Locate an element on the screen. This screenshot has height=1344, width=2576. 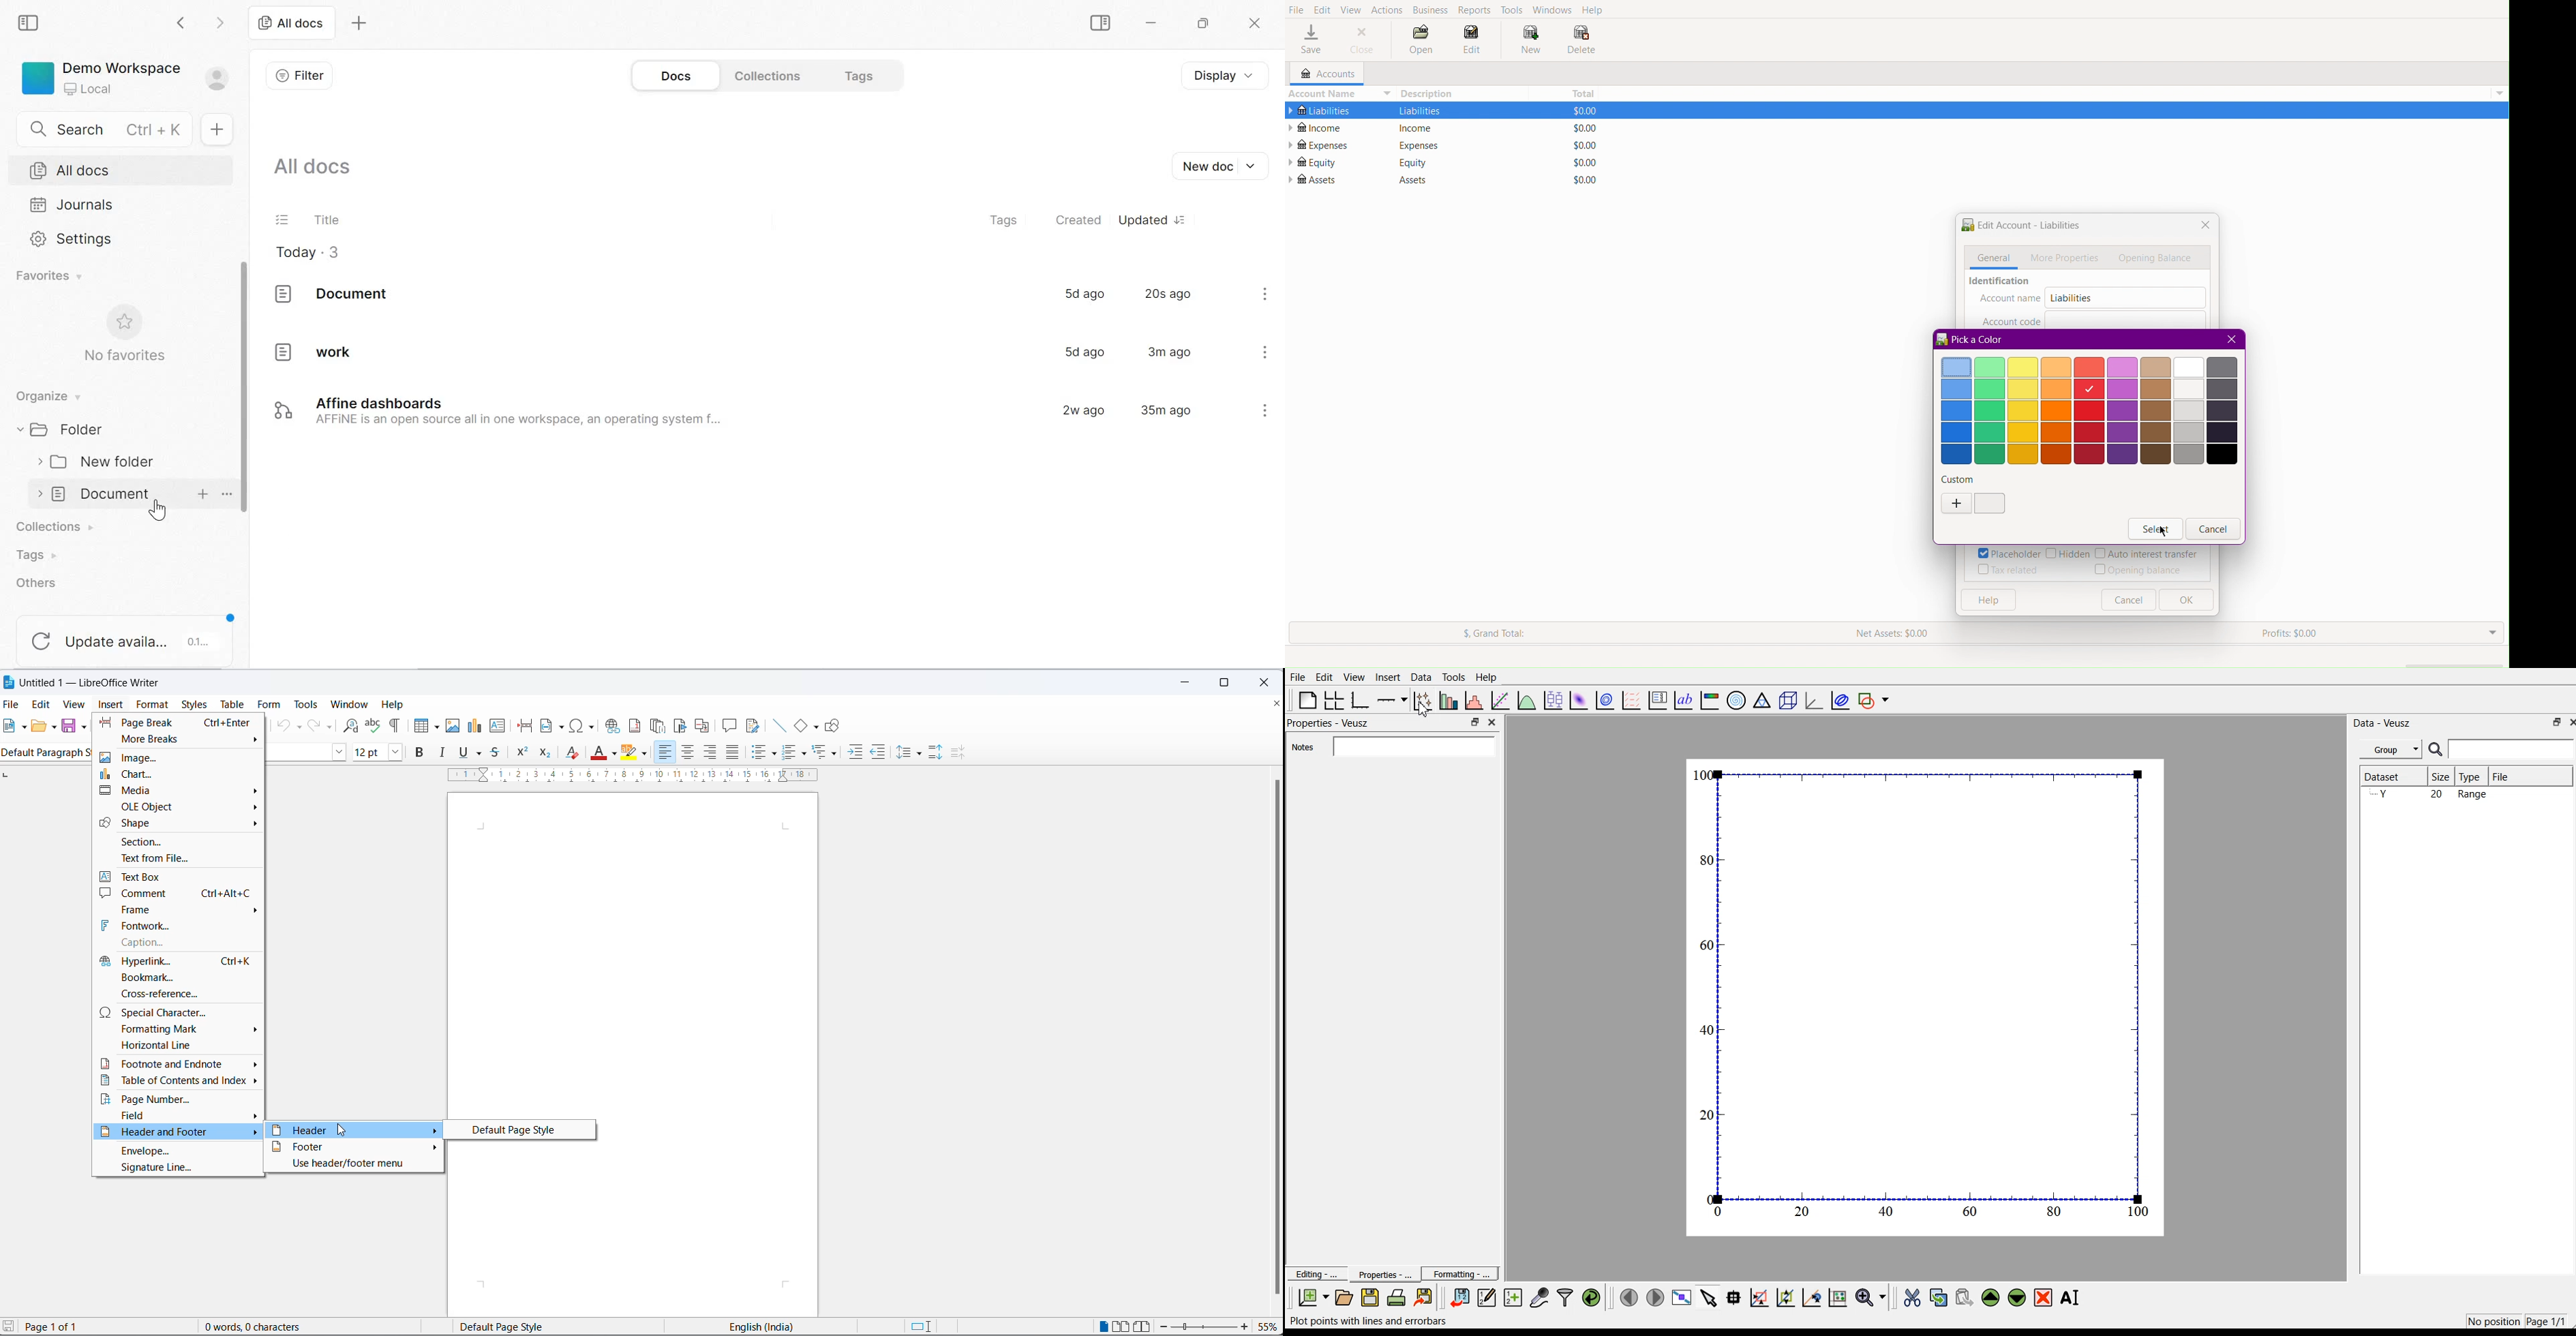
table grid is located at coordinates (435, 727).